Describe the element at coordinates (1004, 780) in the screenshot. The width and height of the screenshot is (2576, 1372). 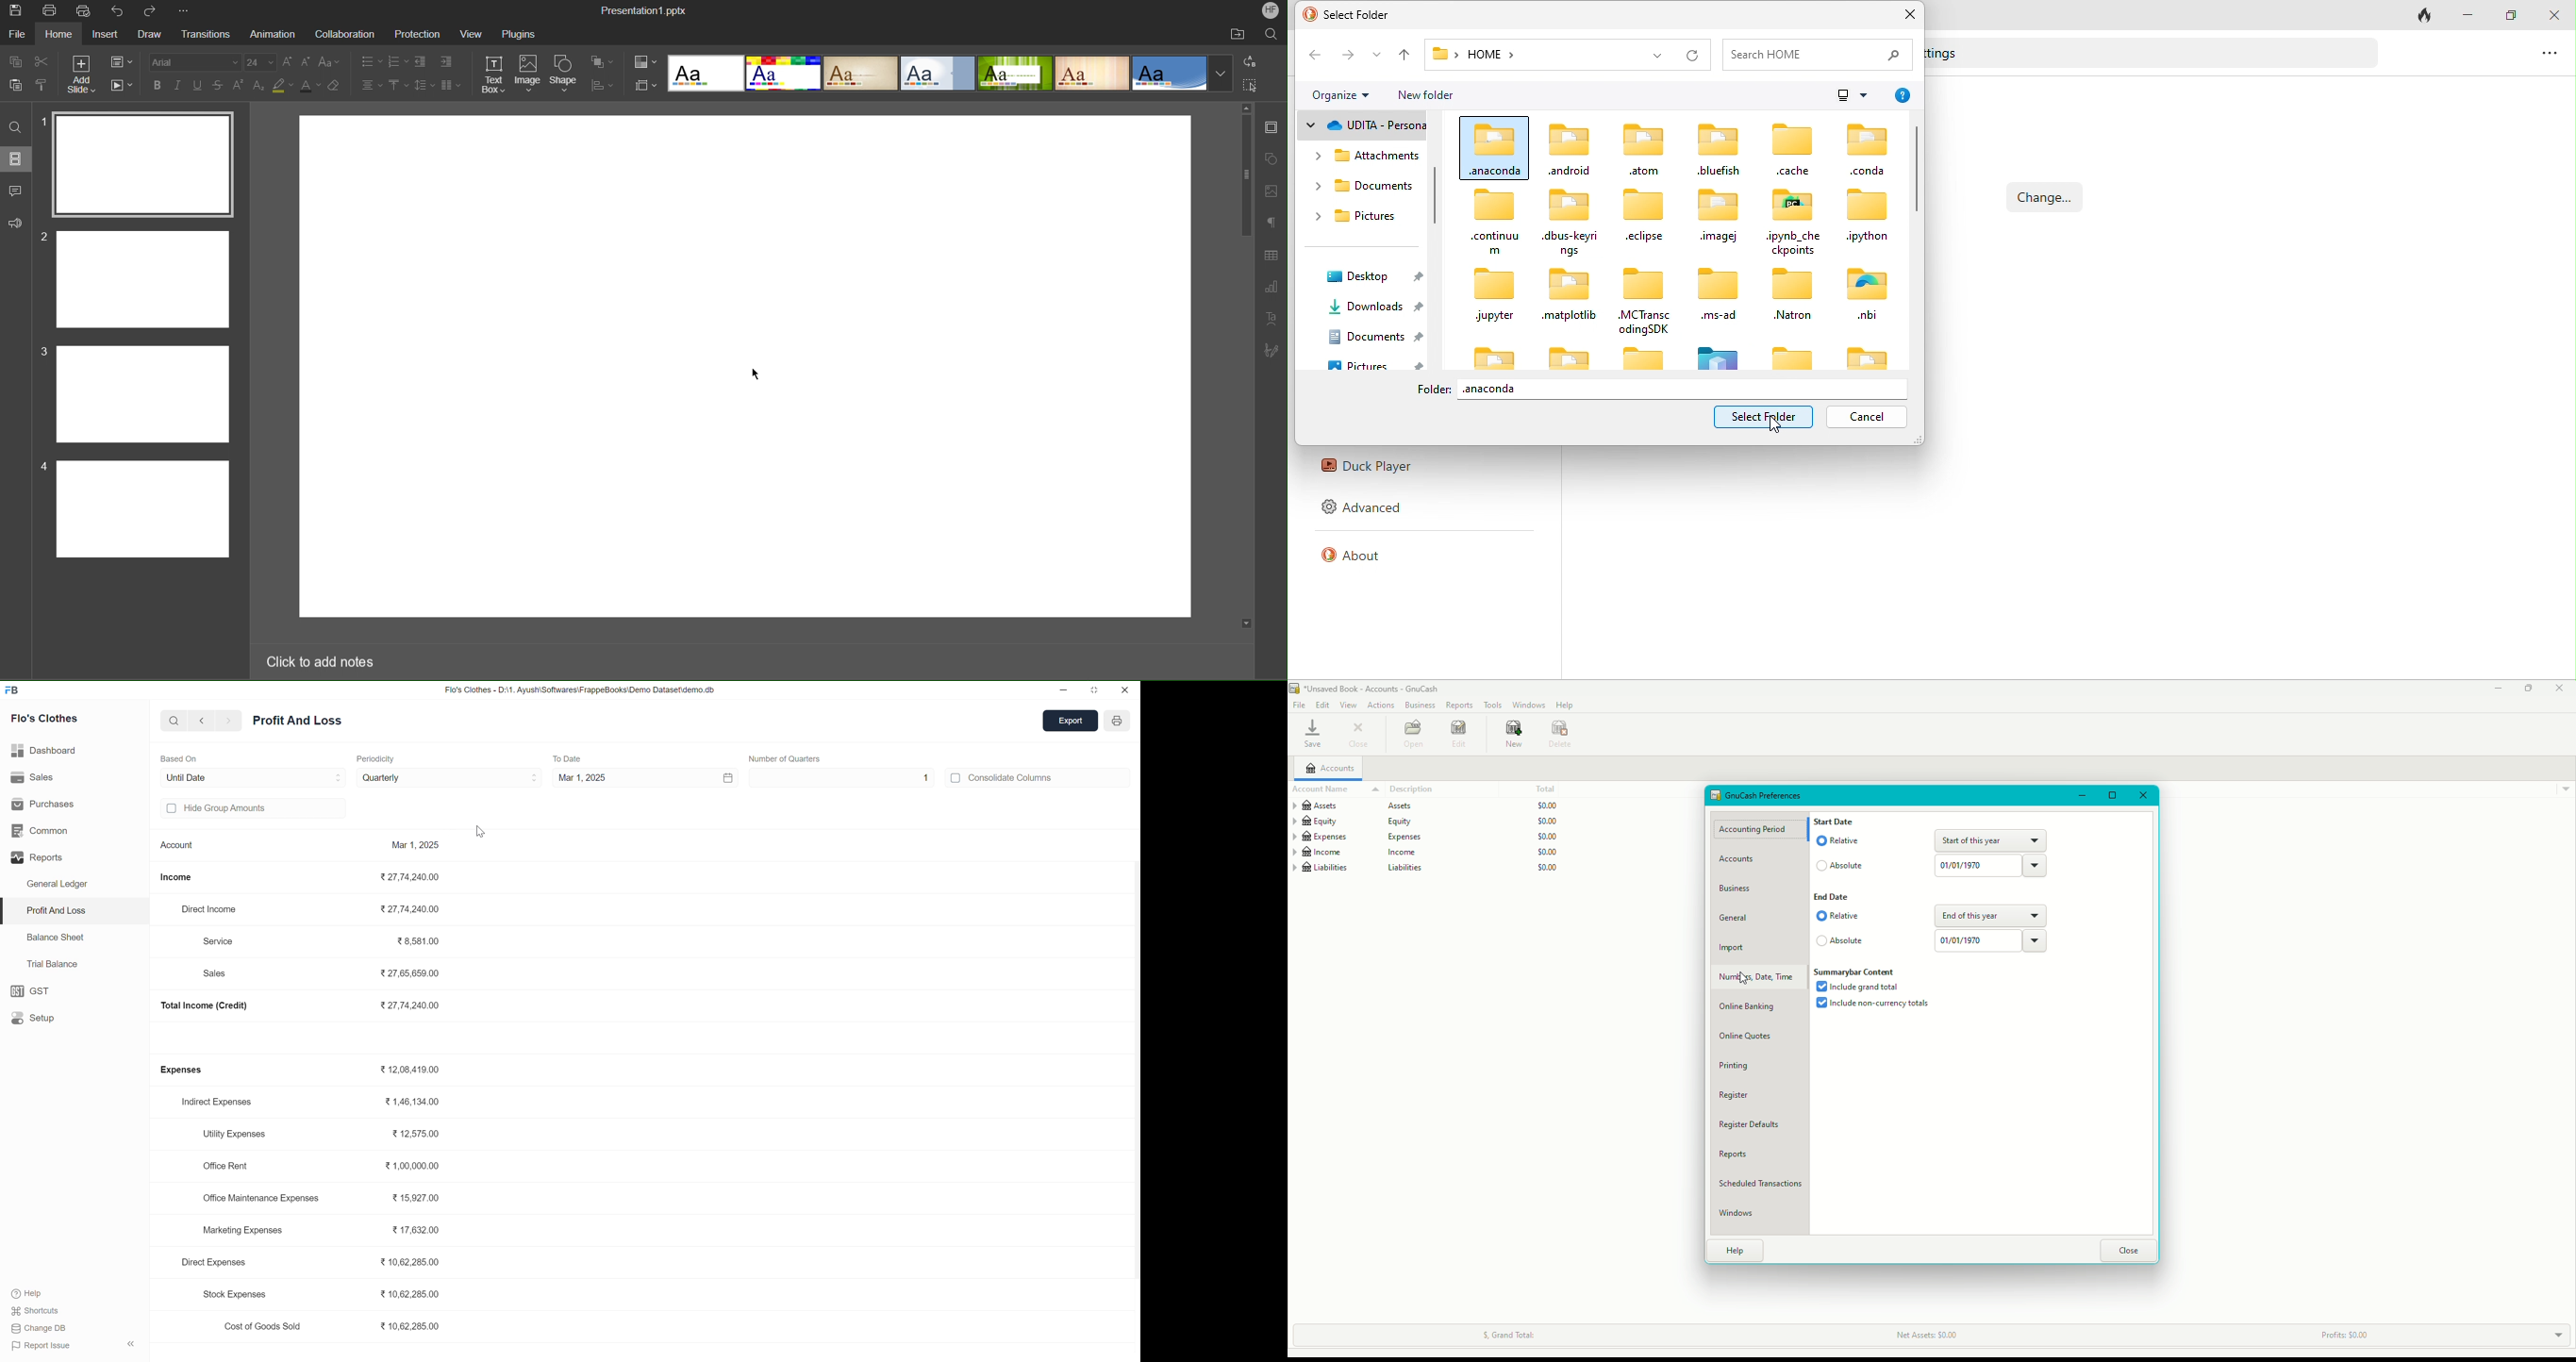
I see `Consolidate Columns` at that location.